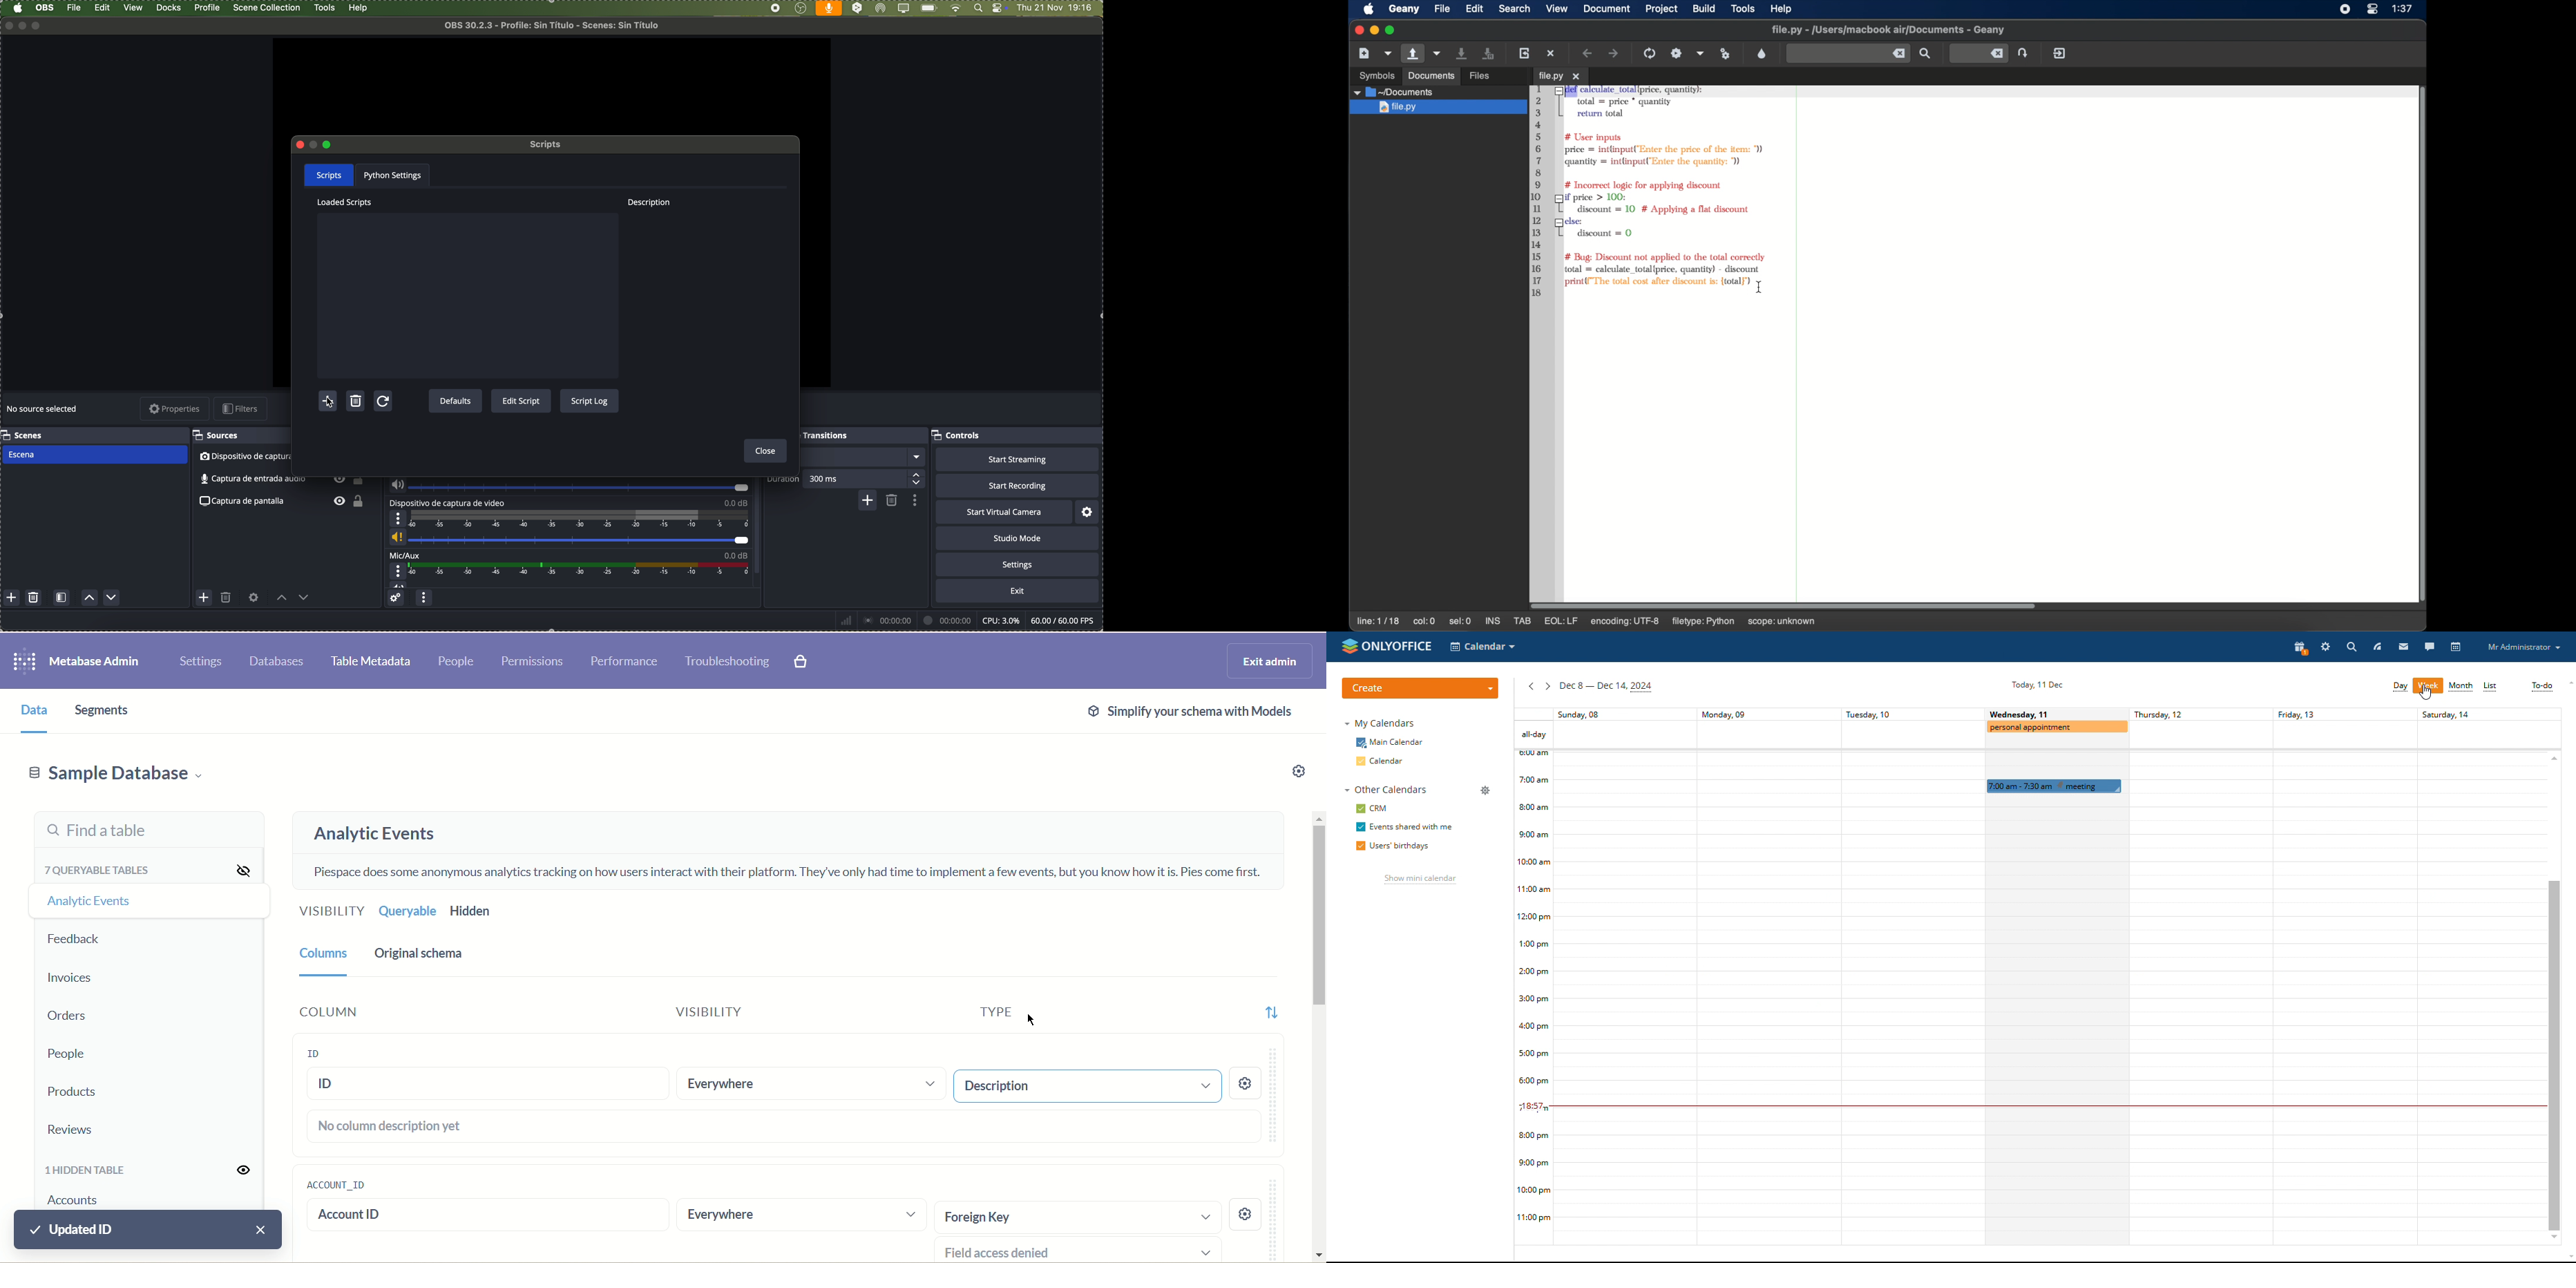 This screenshot has height=1288, width=2576. What do you see at coordinates (395, 174) in the screenshot?
I see `python settings` at bounding box center [395, 174].